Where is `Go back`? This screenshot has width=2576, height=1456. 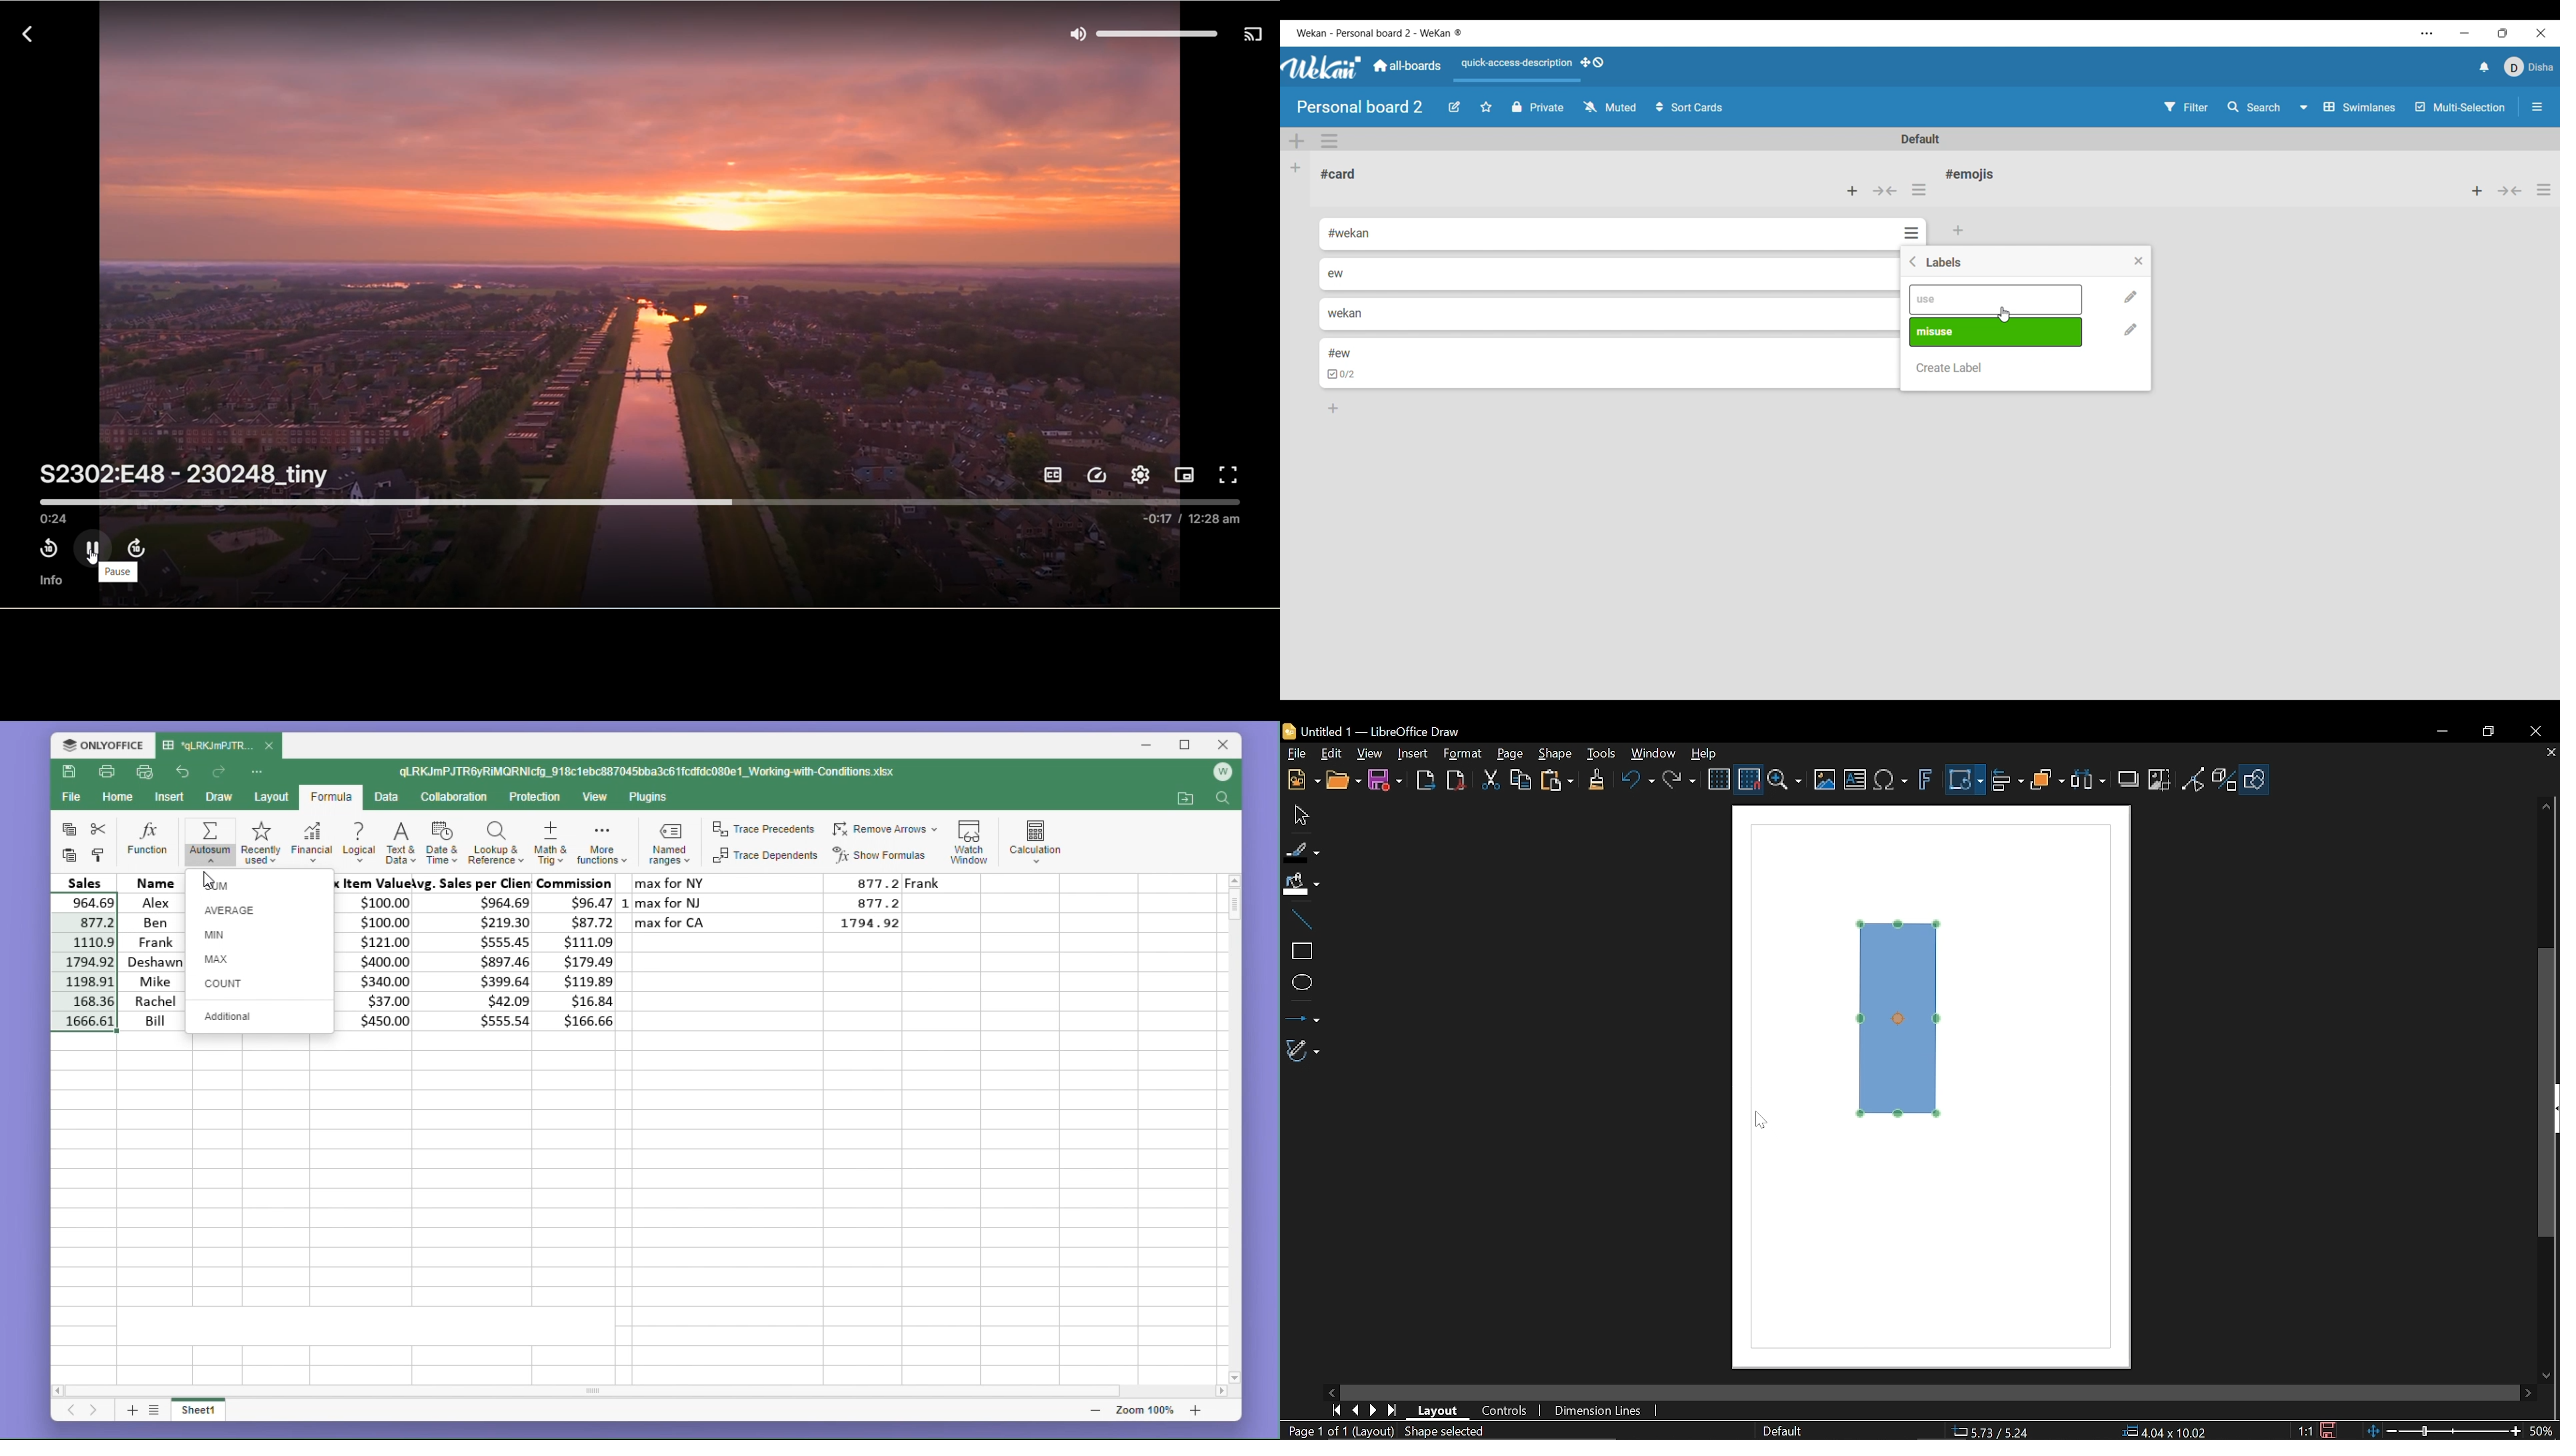
Go back is located at coordinates (1913, 261).